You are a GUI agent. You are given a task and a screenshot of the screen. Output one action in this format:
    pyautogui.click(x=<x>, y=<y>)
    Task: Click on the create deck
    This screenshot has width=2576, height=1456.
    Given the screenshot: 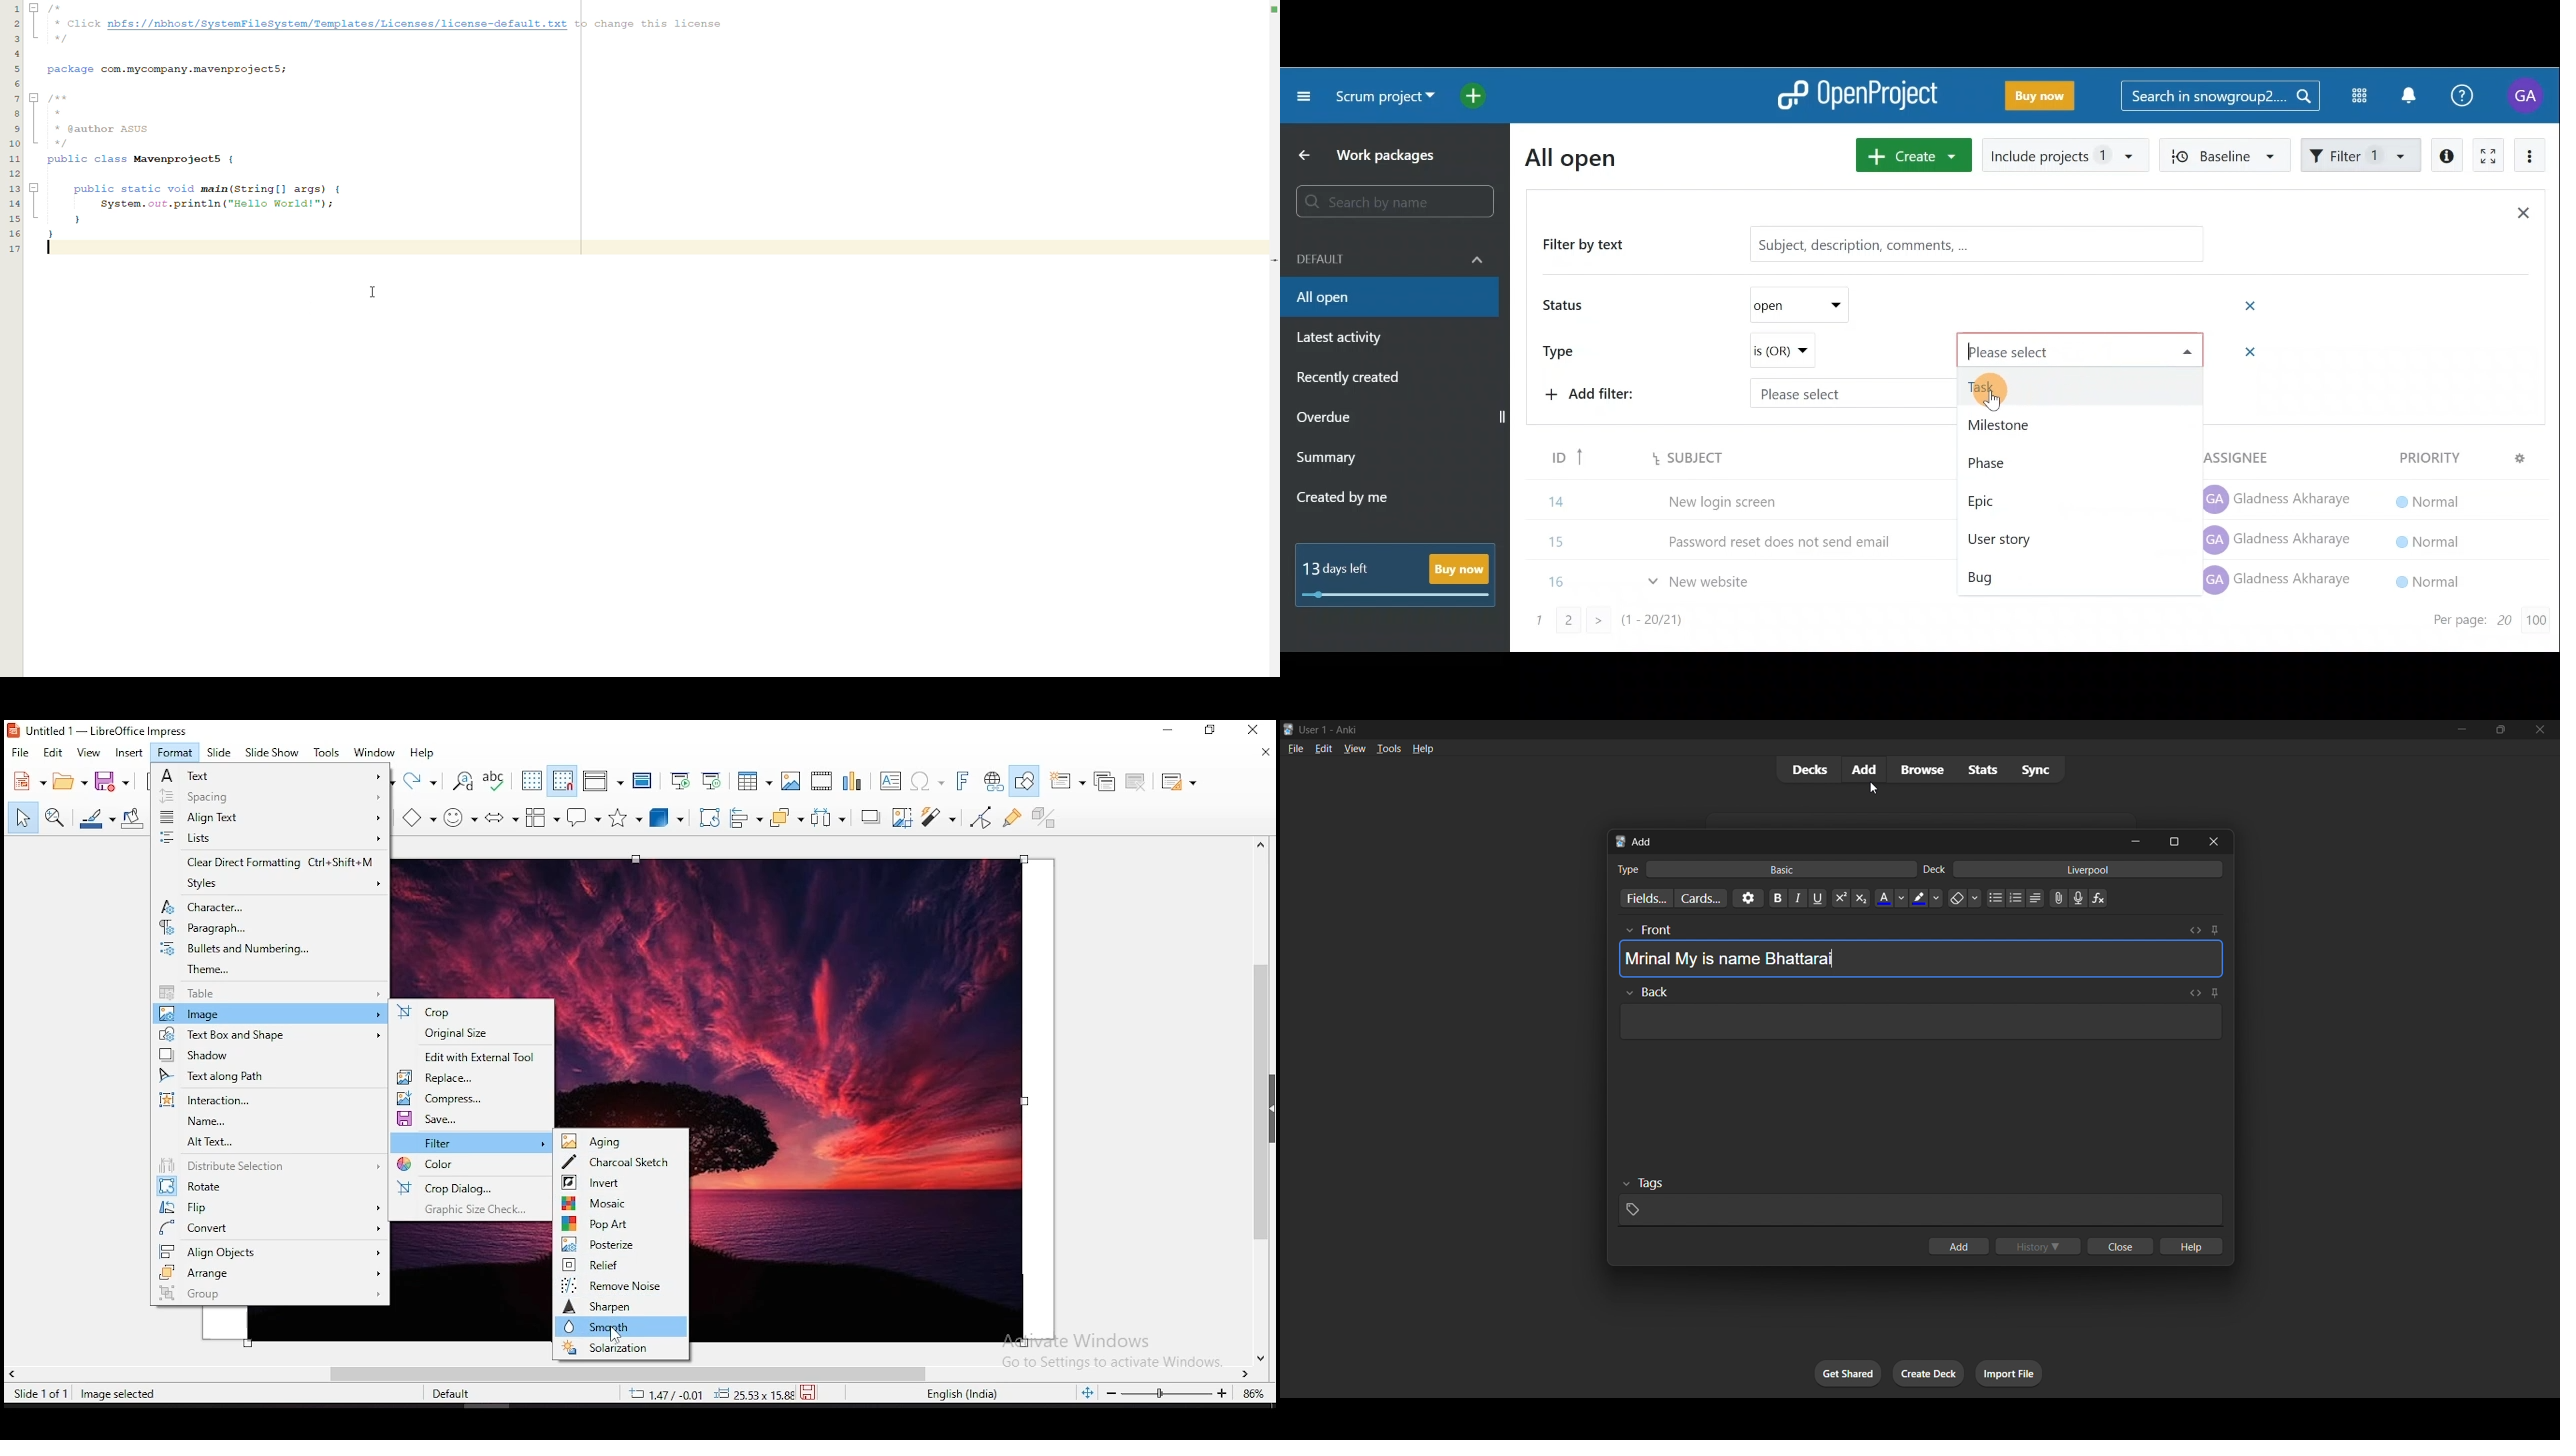 What is the action you would take?
    pyautogui.click(x=1928, y=1373)
    